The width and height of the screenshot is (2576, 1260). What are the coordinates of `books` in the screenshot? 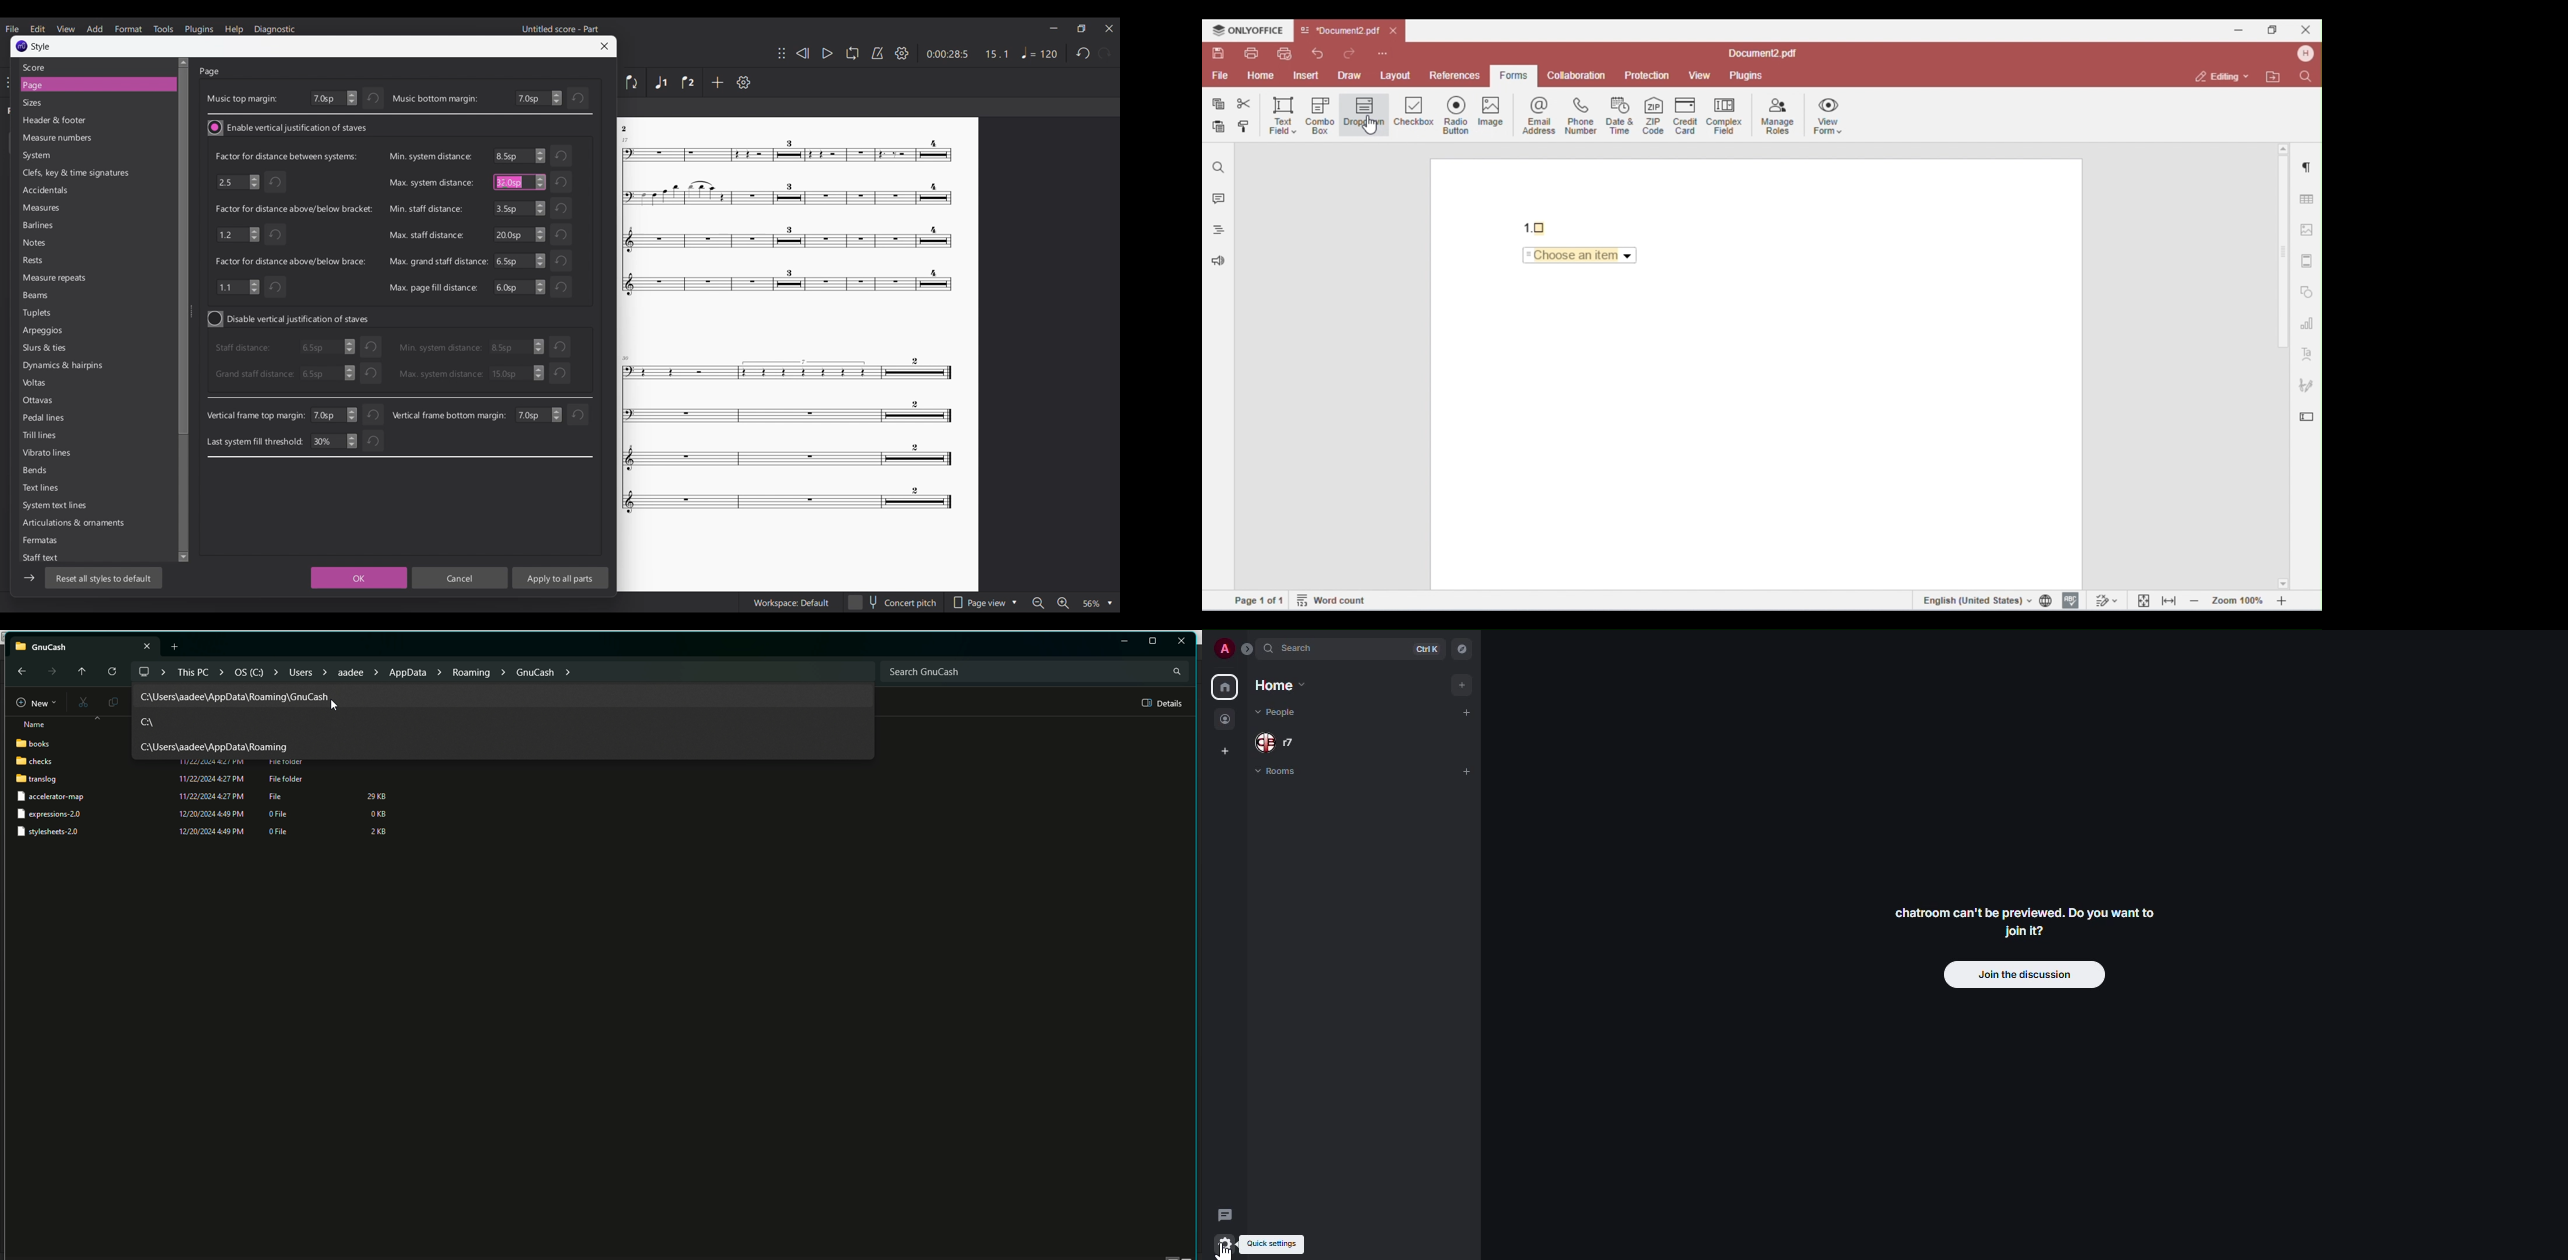 It's located at (35, 744).